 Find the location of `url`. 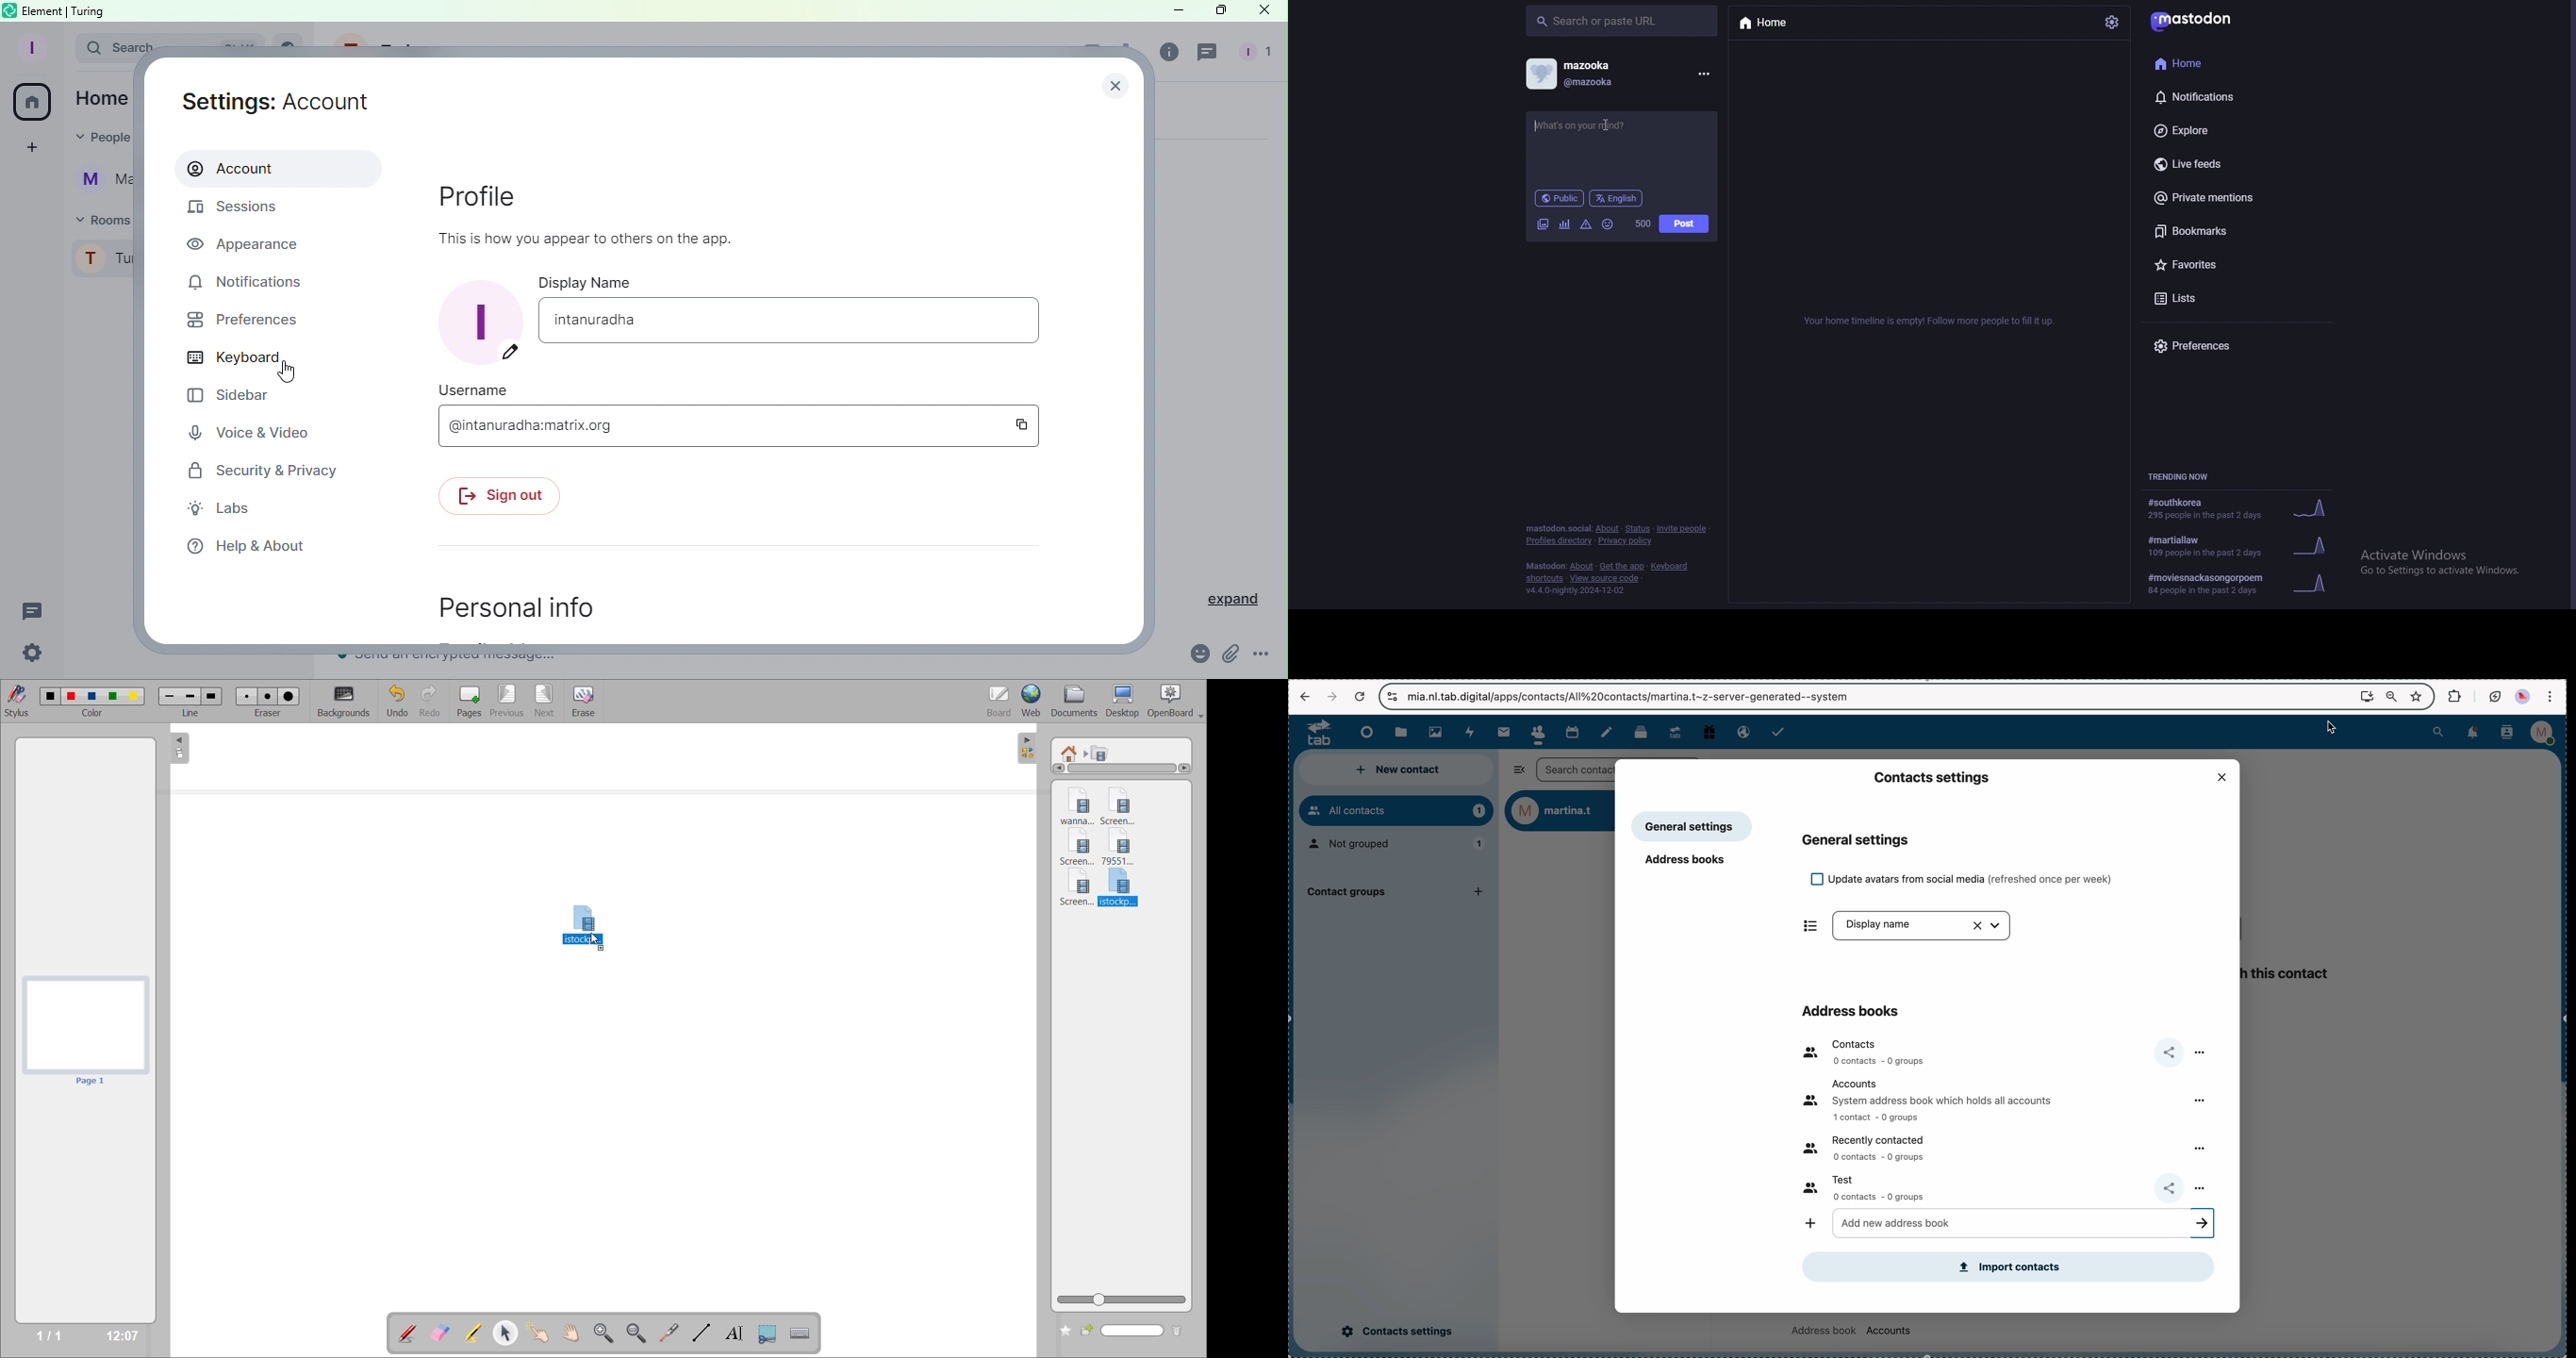

url is located at coordinates (1497, 698).